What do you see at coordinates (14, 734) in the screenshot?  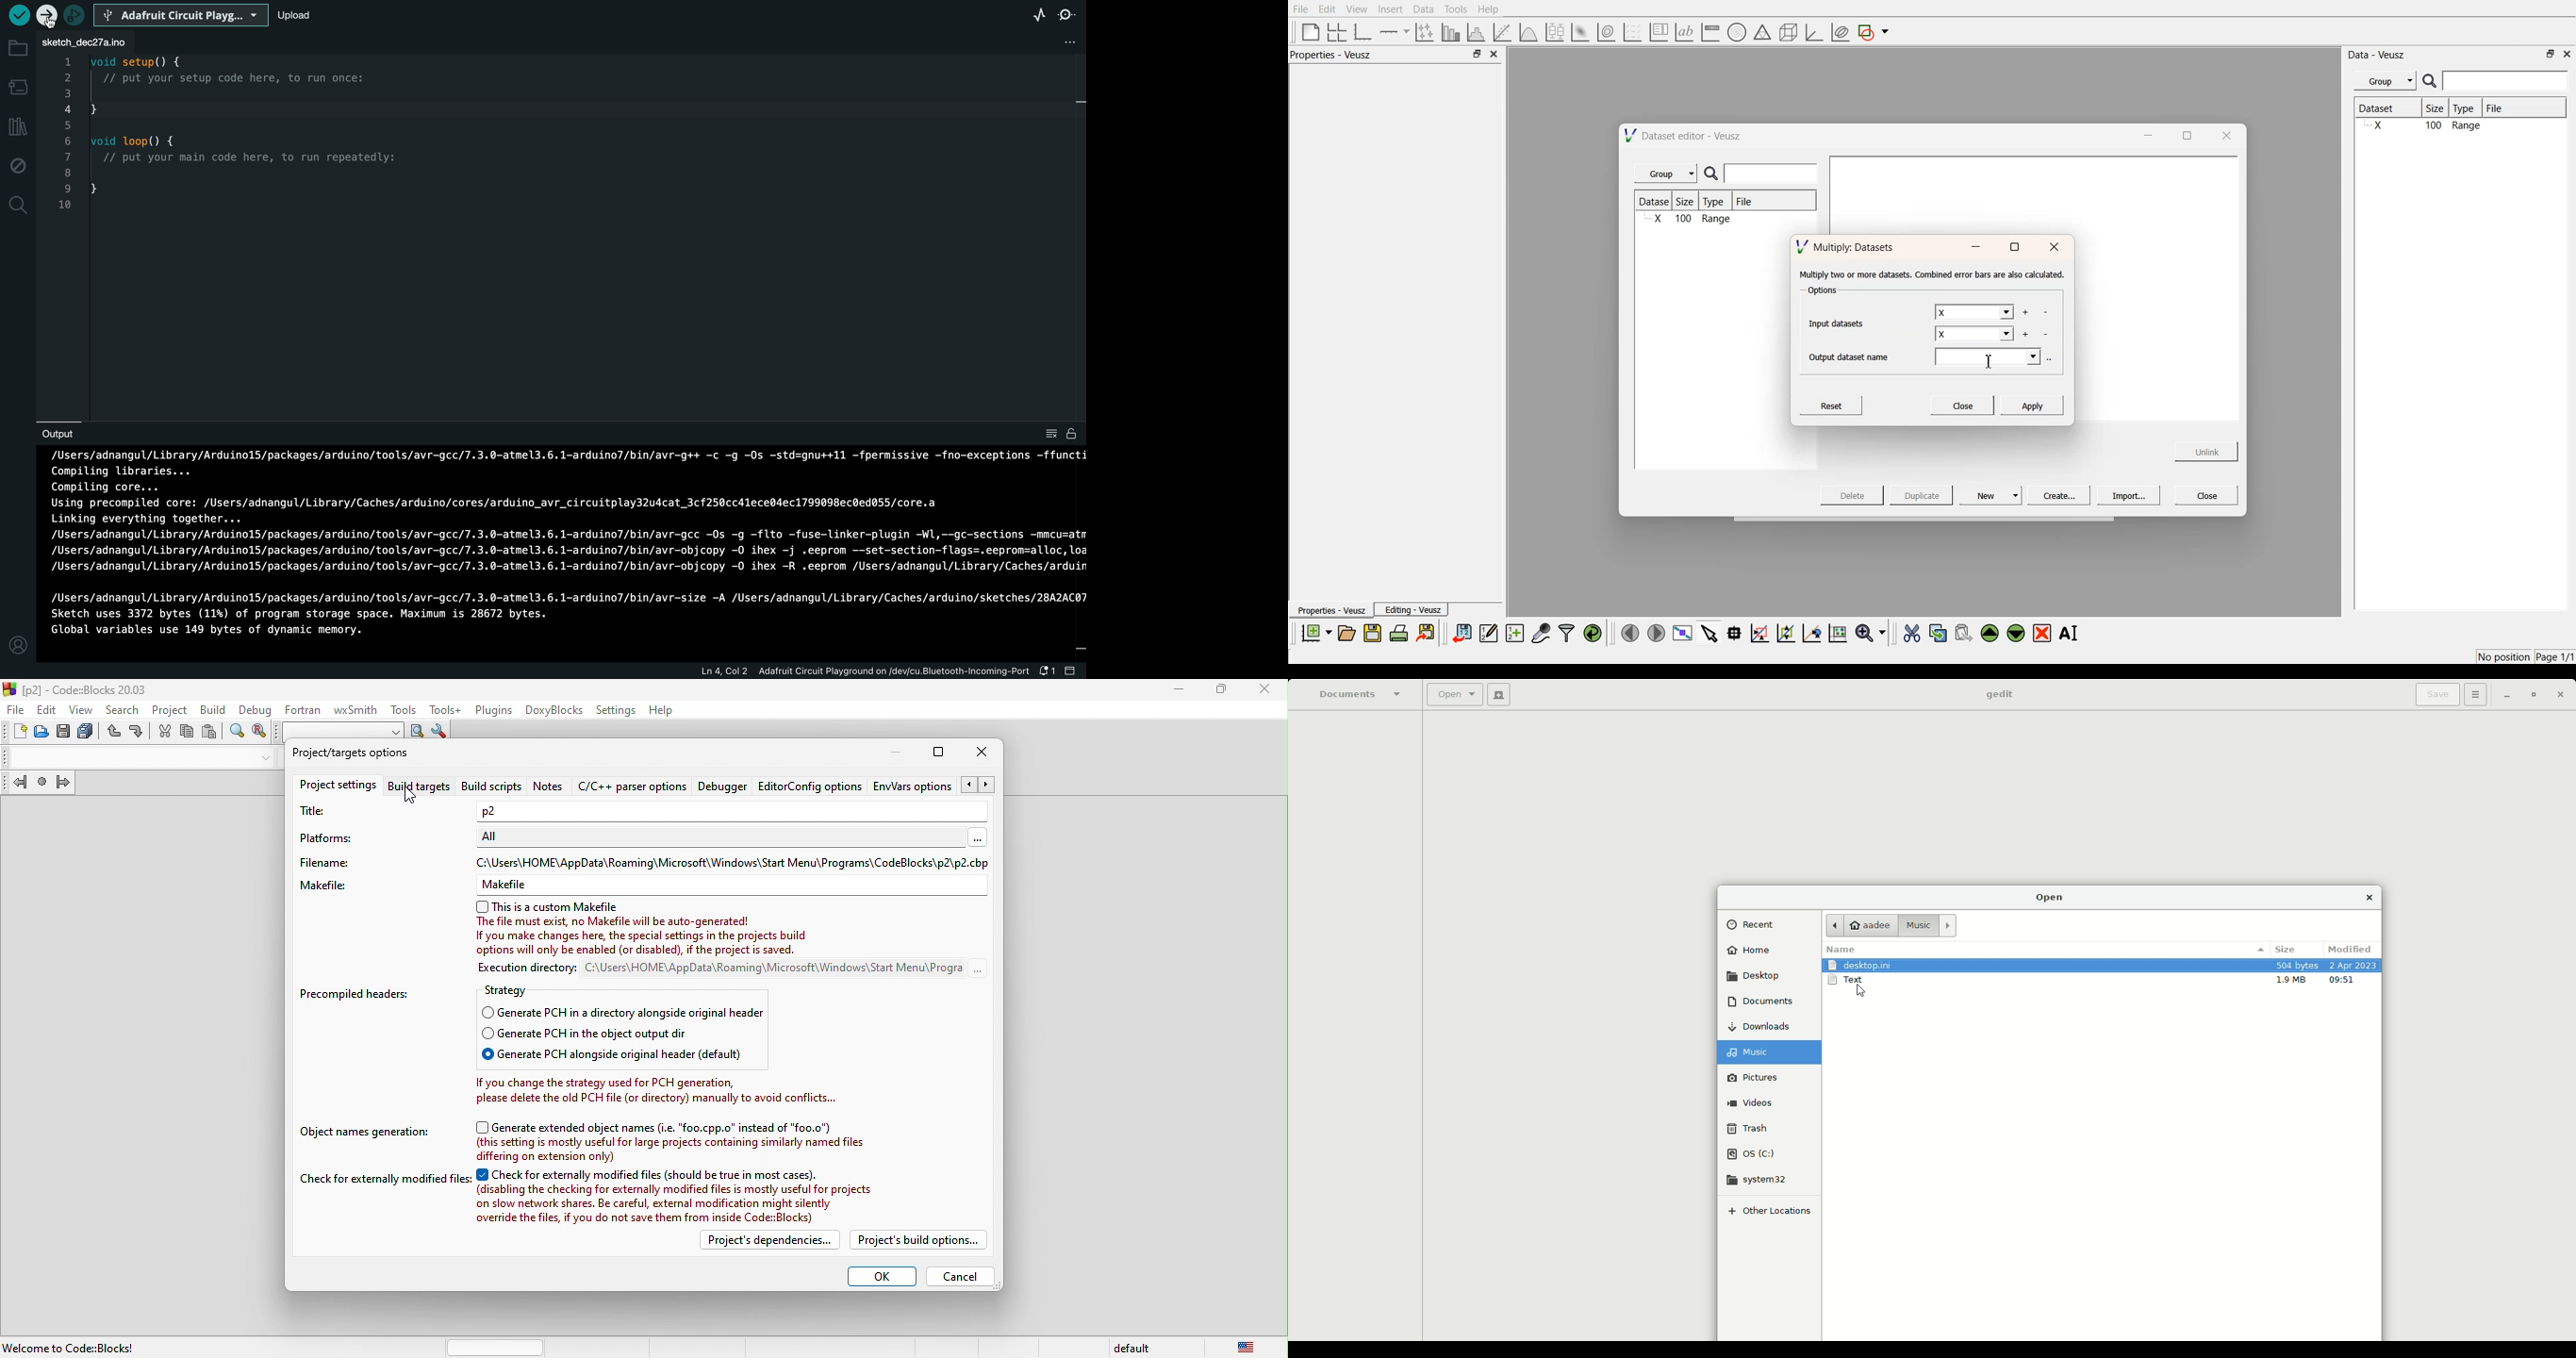 I see `new` at bounding box center [14, 734].